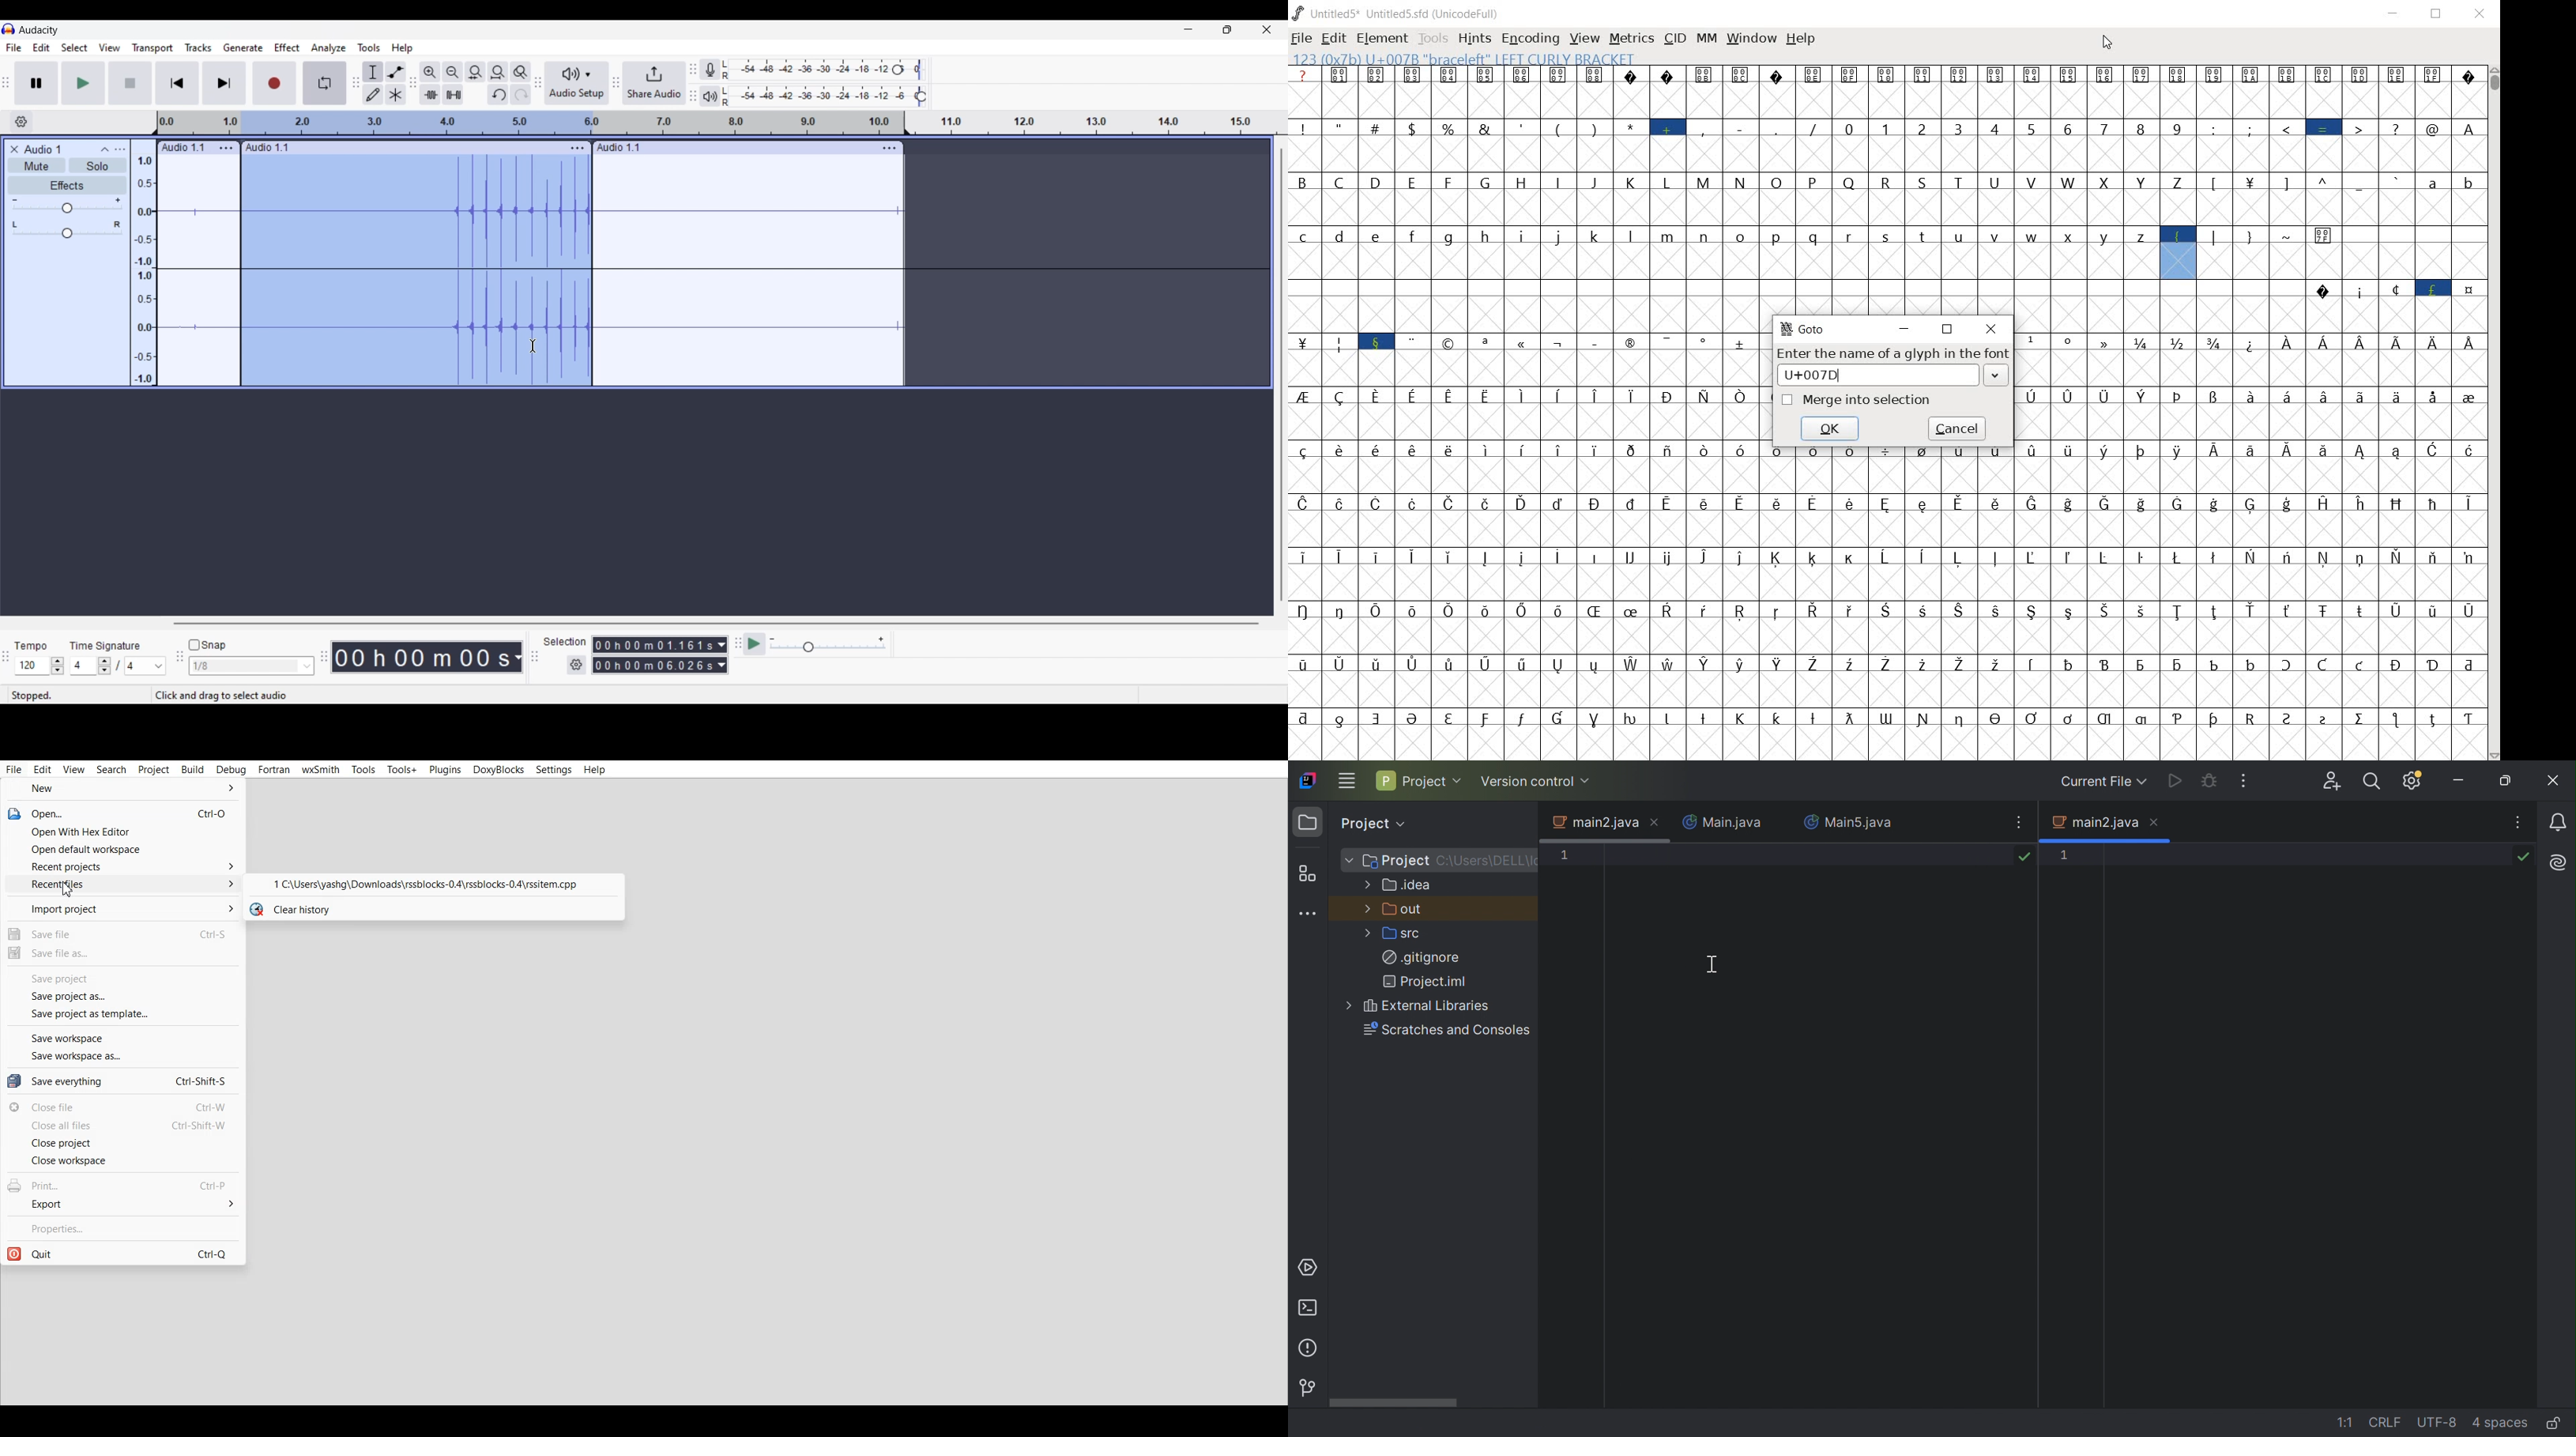  What do you see at coordinates (1267, 30) in the screenshot?
I see `Close interface` at bounding box center [1267, 30].